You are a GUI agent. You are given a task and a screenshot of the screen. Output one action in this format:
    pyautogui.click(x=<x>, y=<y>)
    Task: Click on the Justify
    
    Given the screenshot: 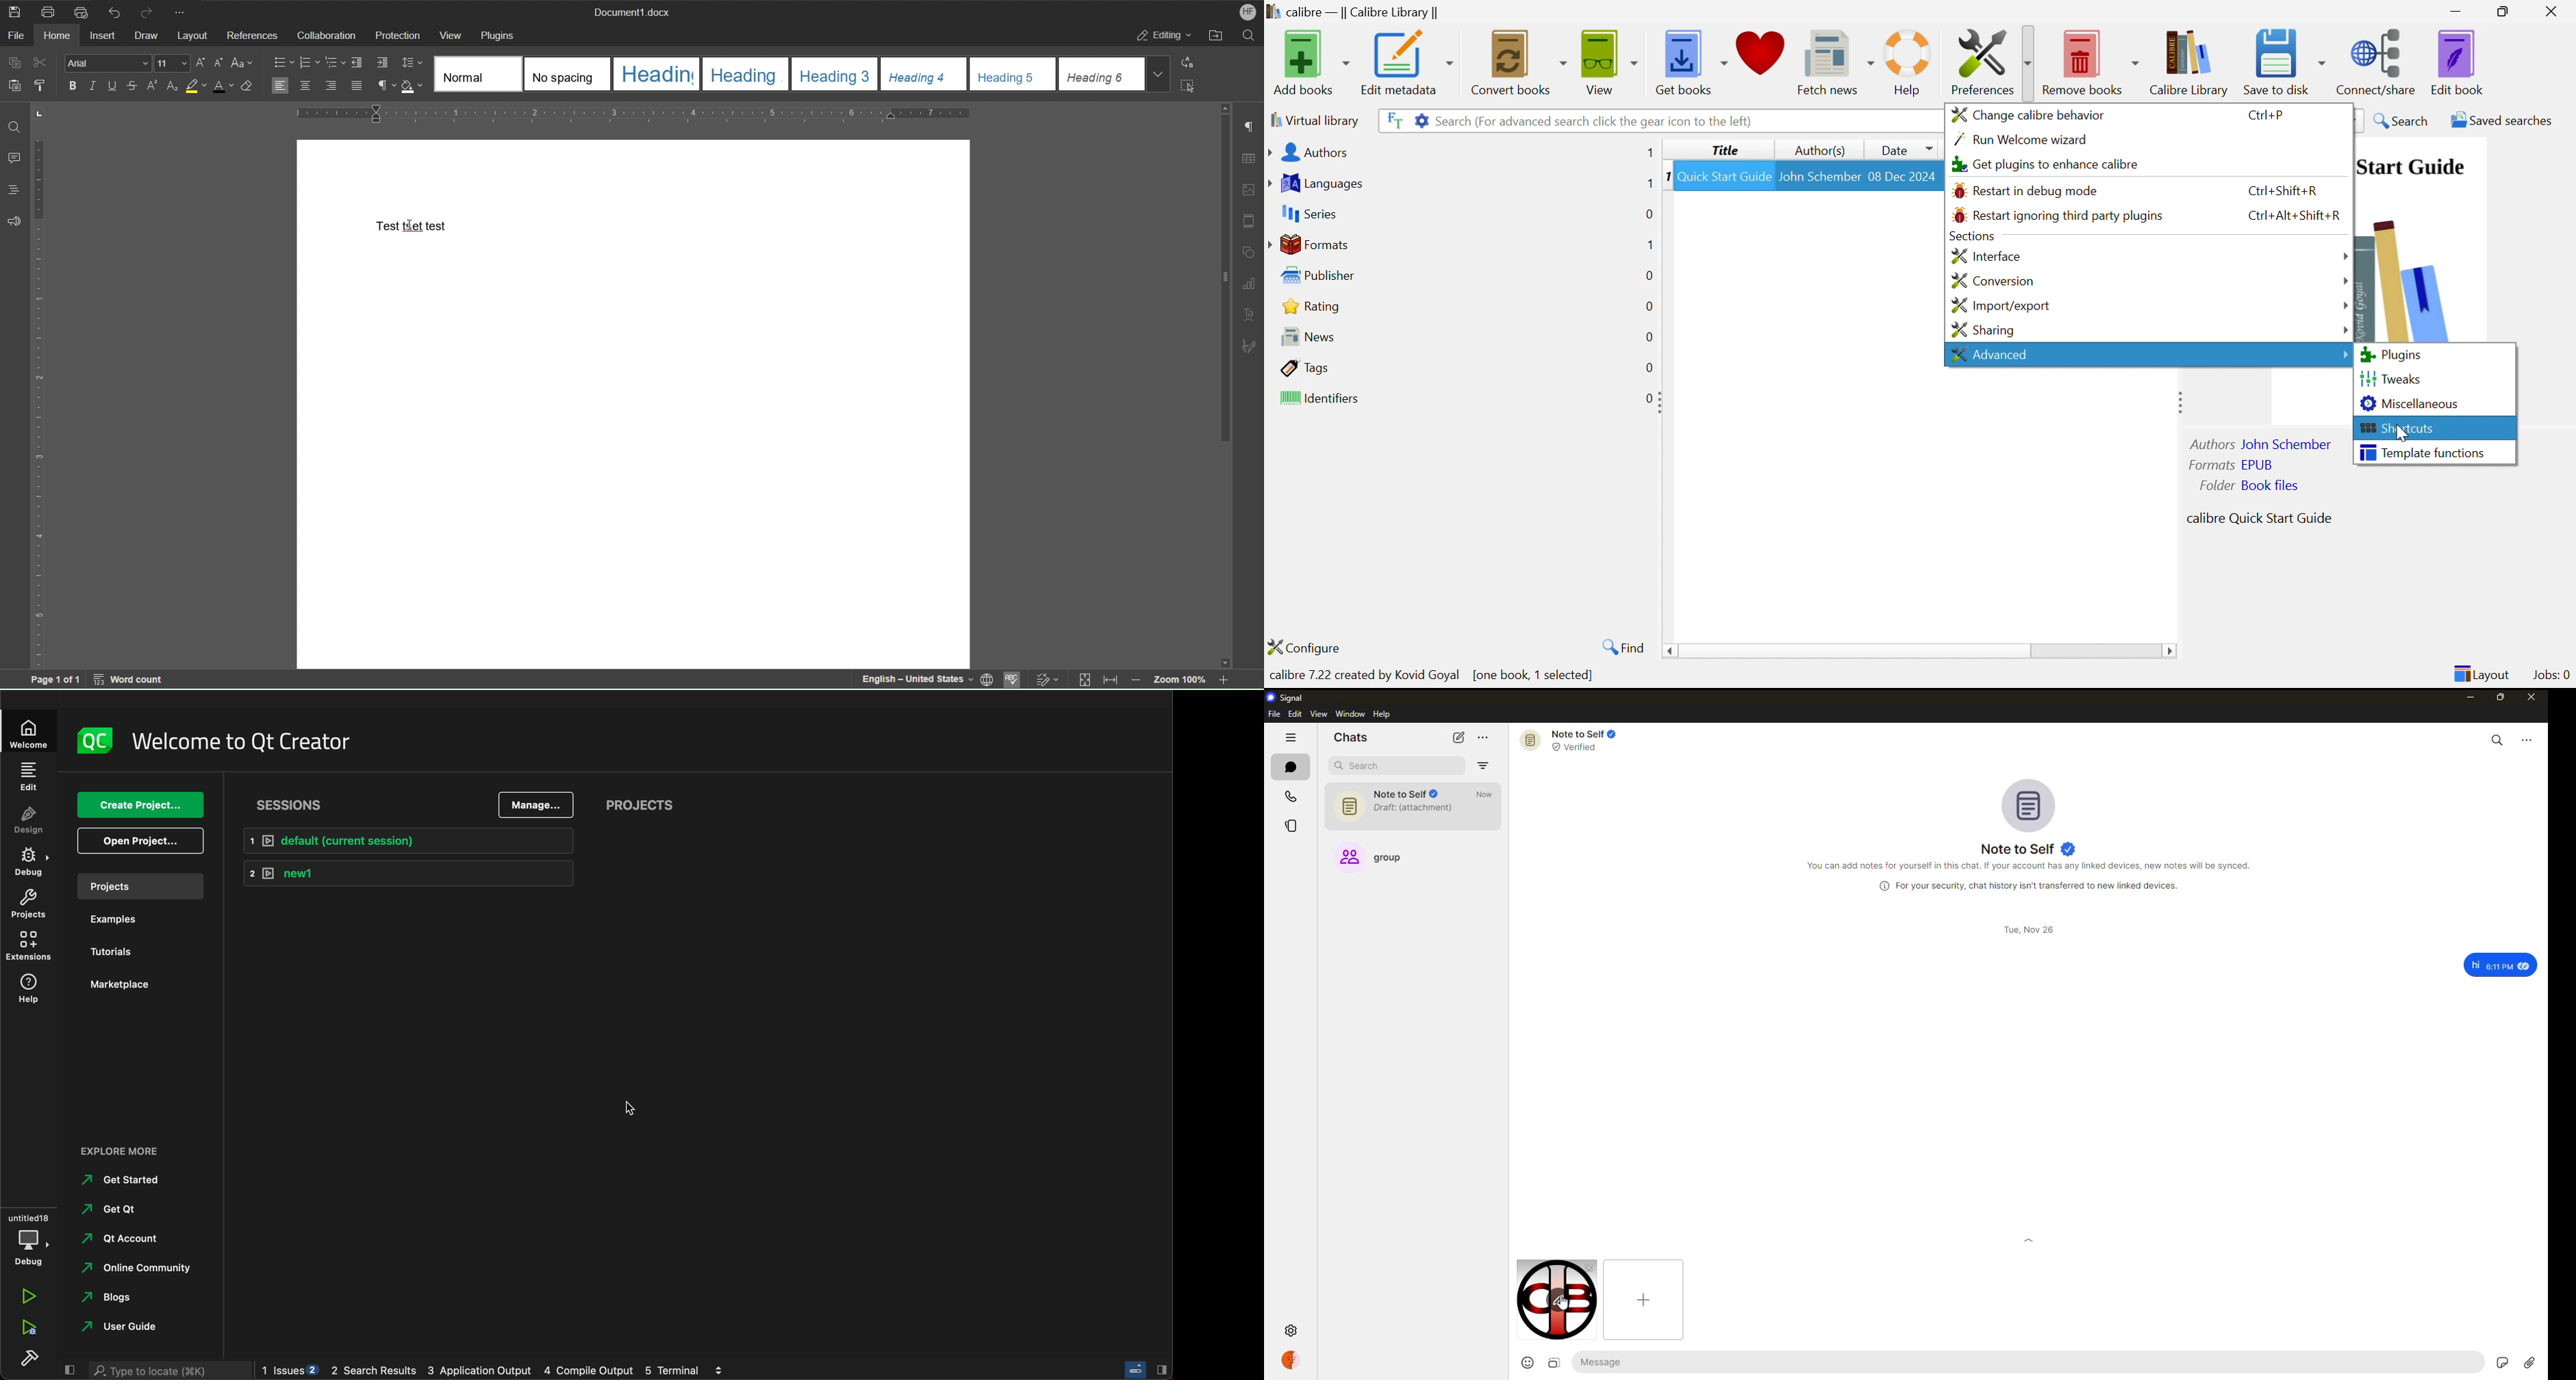 What is the action you would take?
    pyautogui.click(x=356, y=87)
    